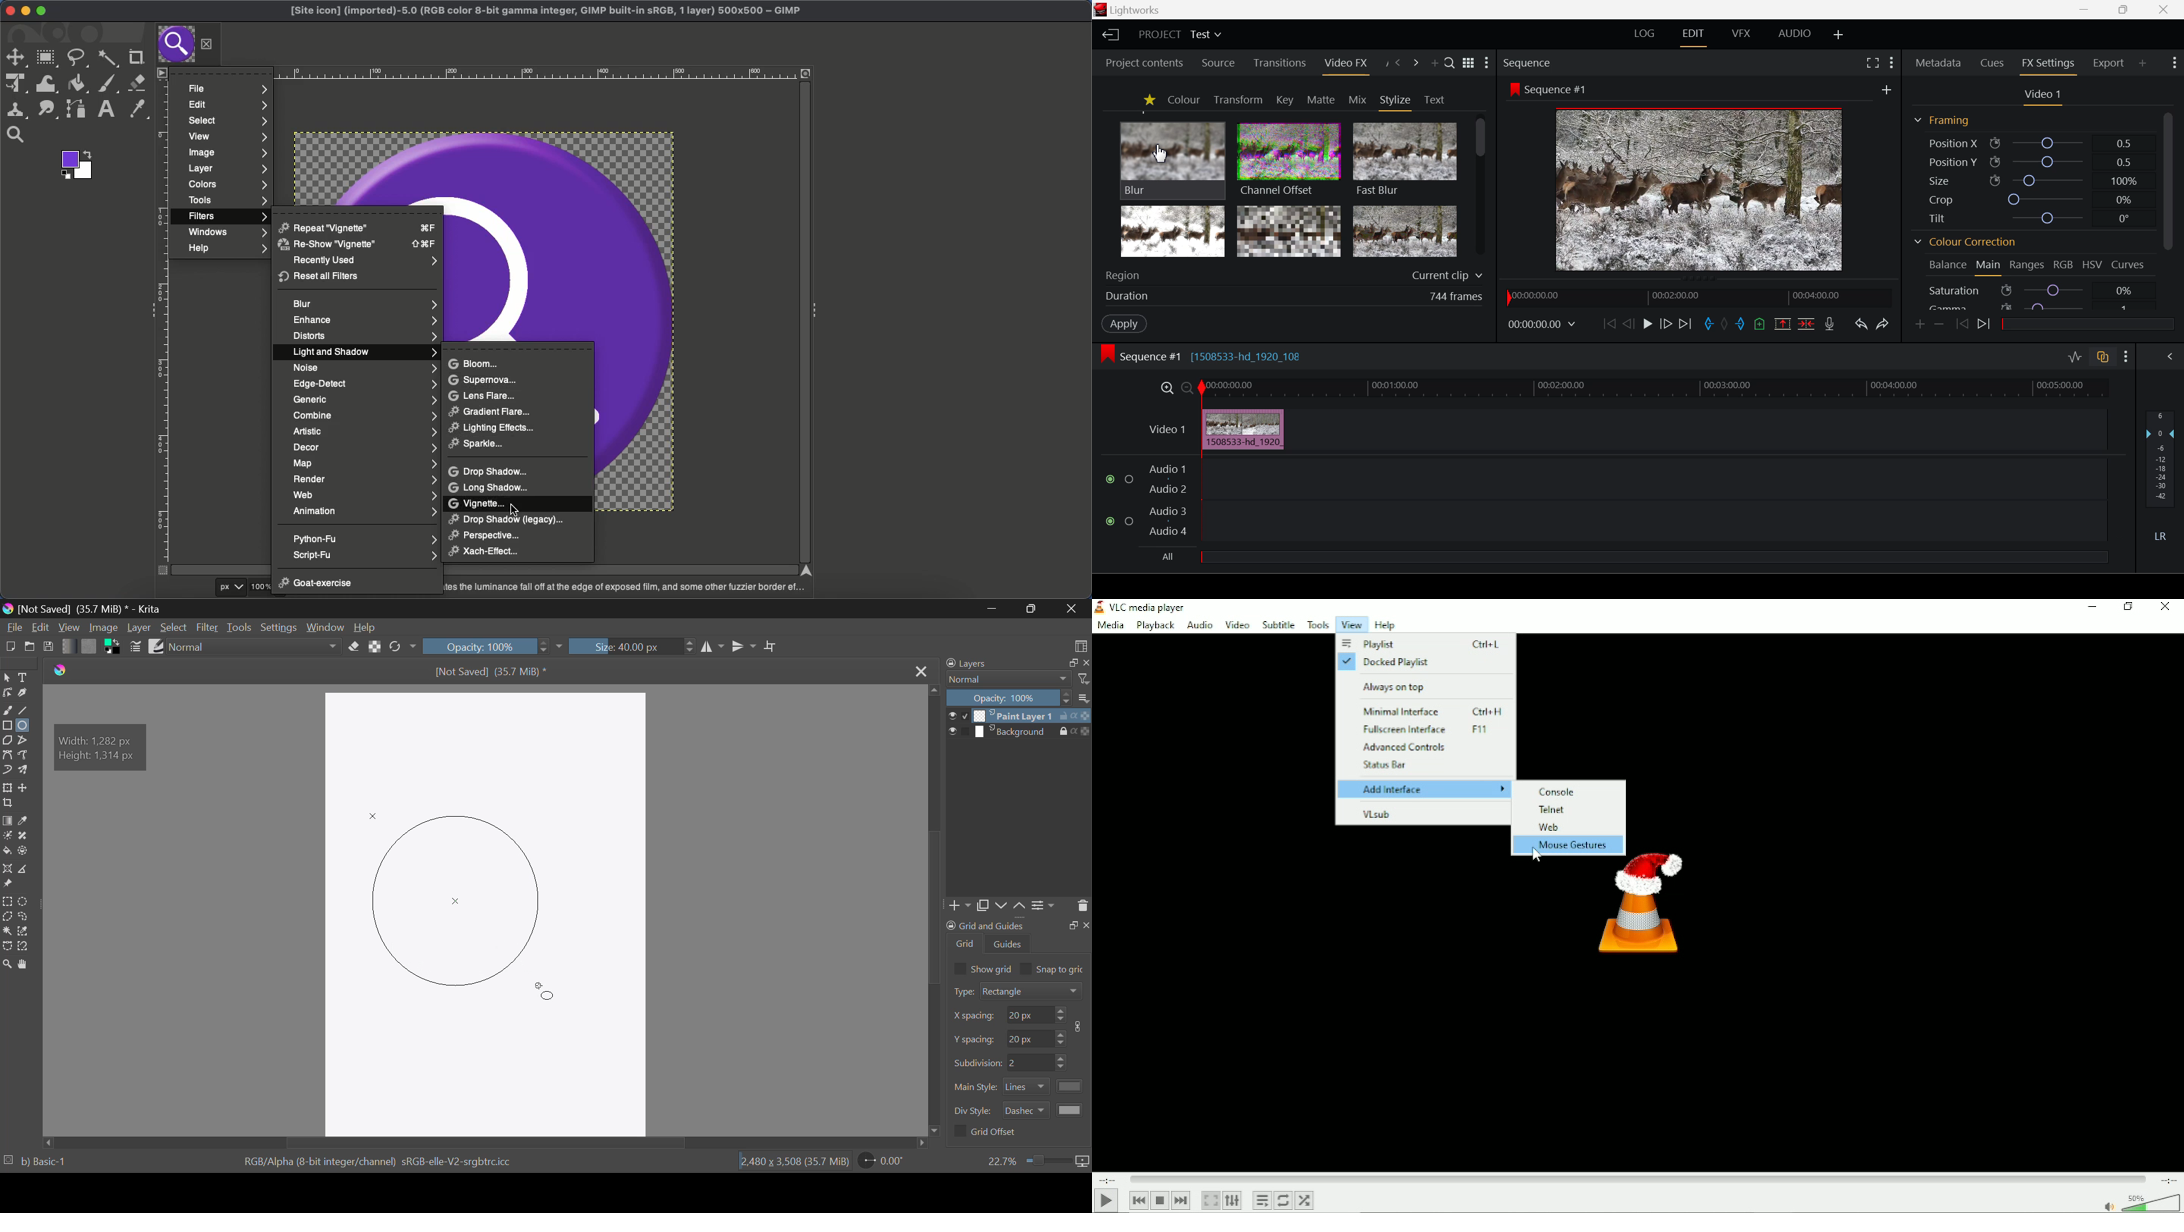 The width and height of the screenshot is (2184, 1232). What do you see at coordinates (1155, 625) in the screenshot?
I see `Playback` at bounding box center [1155, 625].